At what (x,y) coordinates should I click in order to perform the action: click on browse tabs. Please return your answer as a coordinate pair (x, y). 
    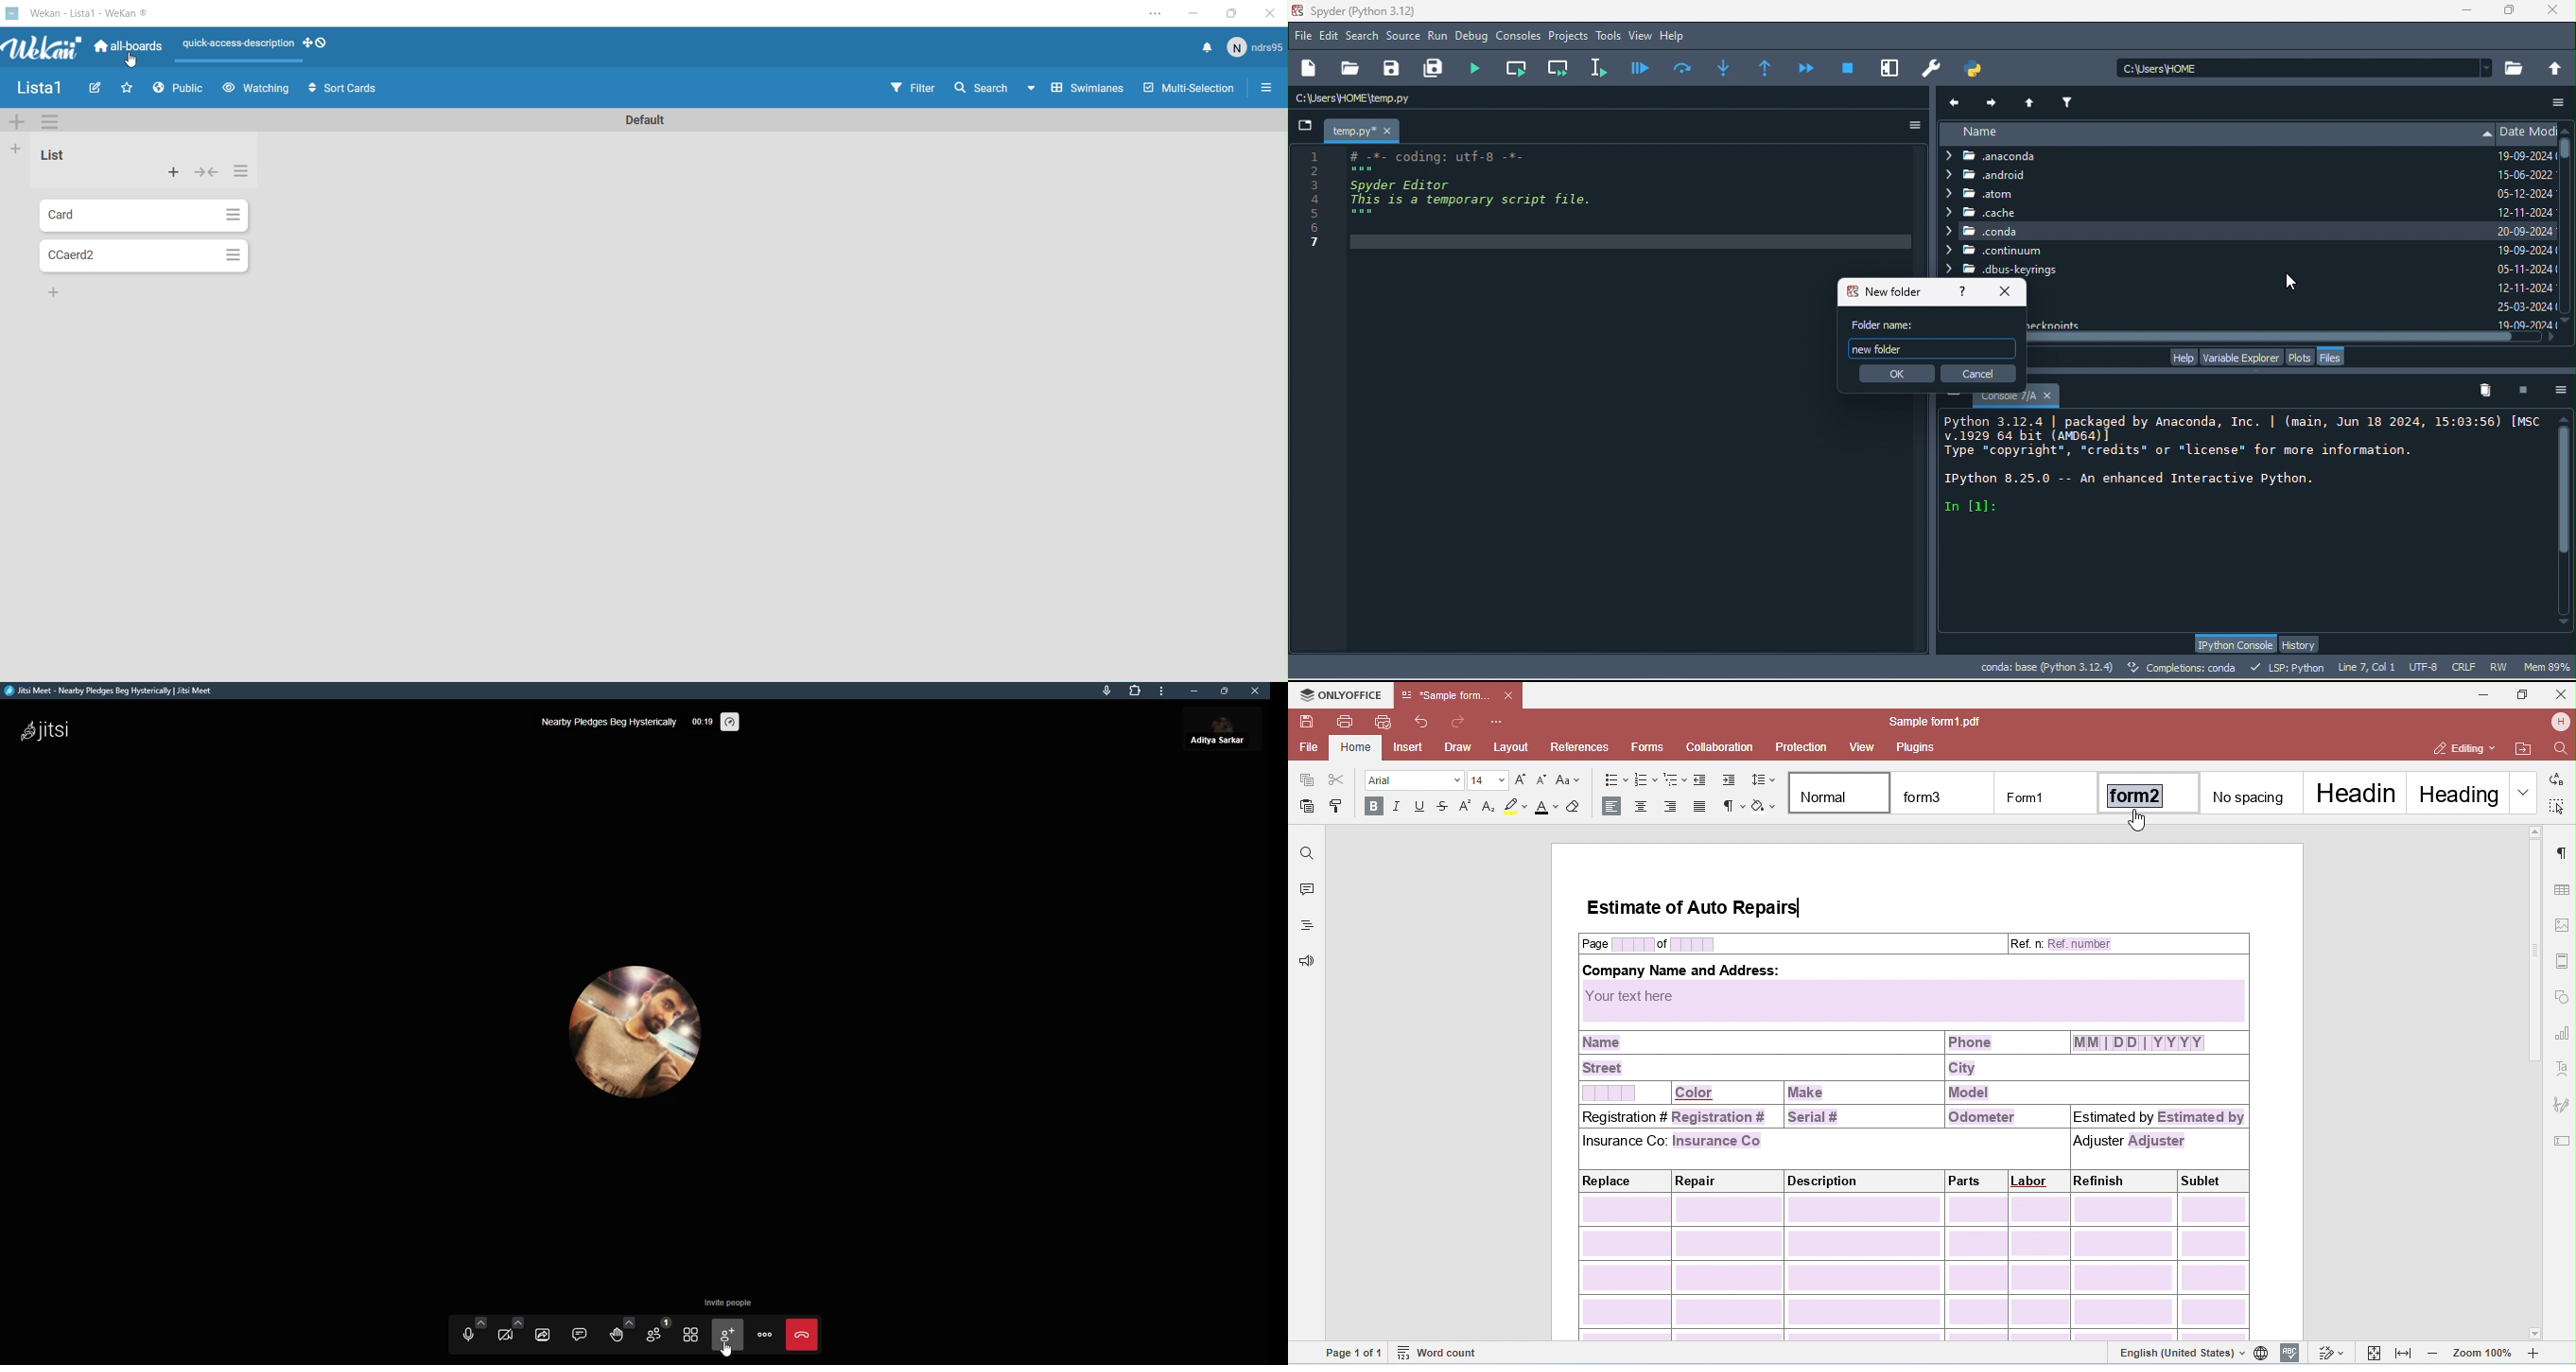
    Looking at the image, I should click on (1305, 127).